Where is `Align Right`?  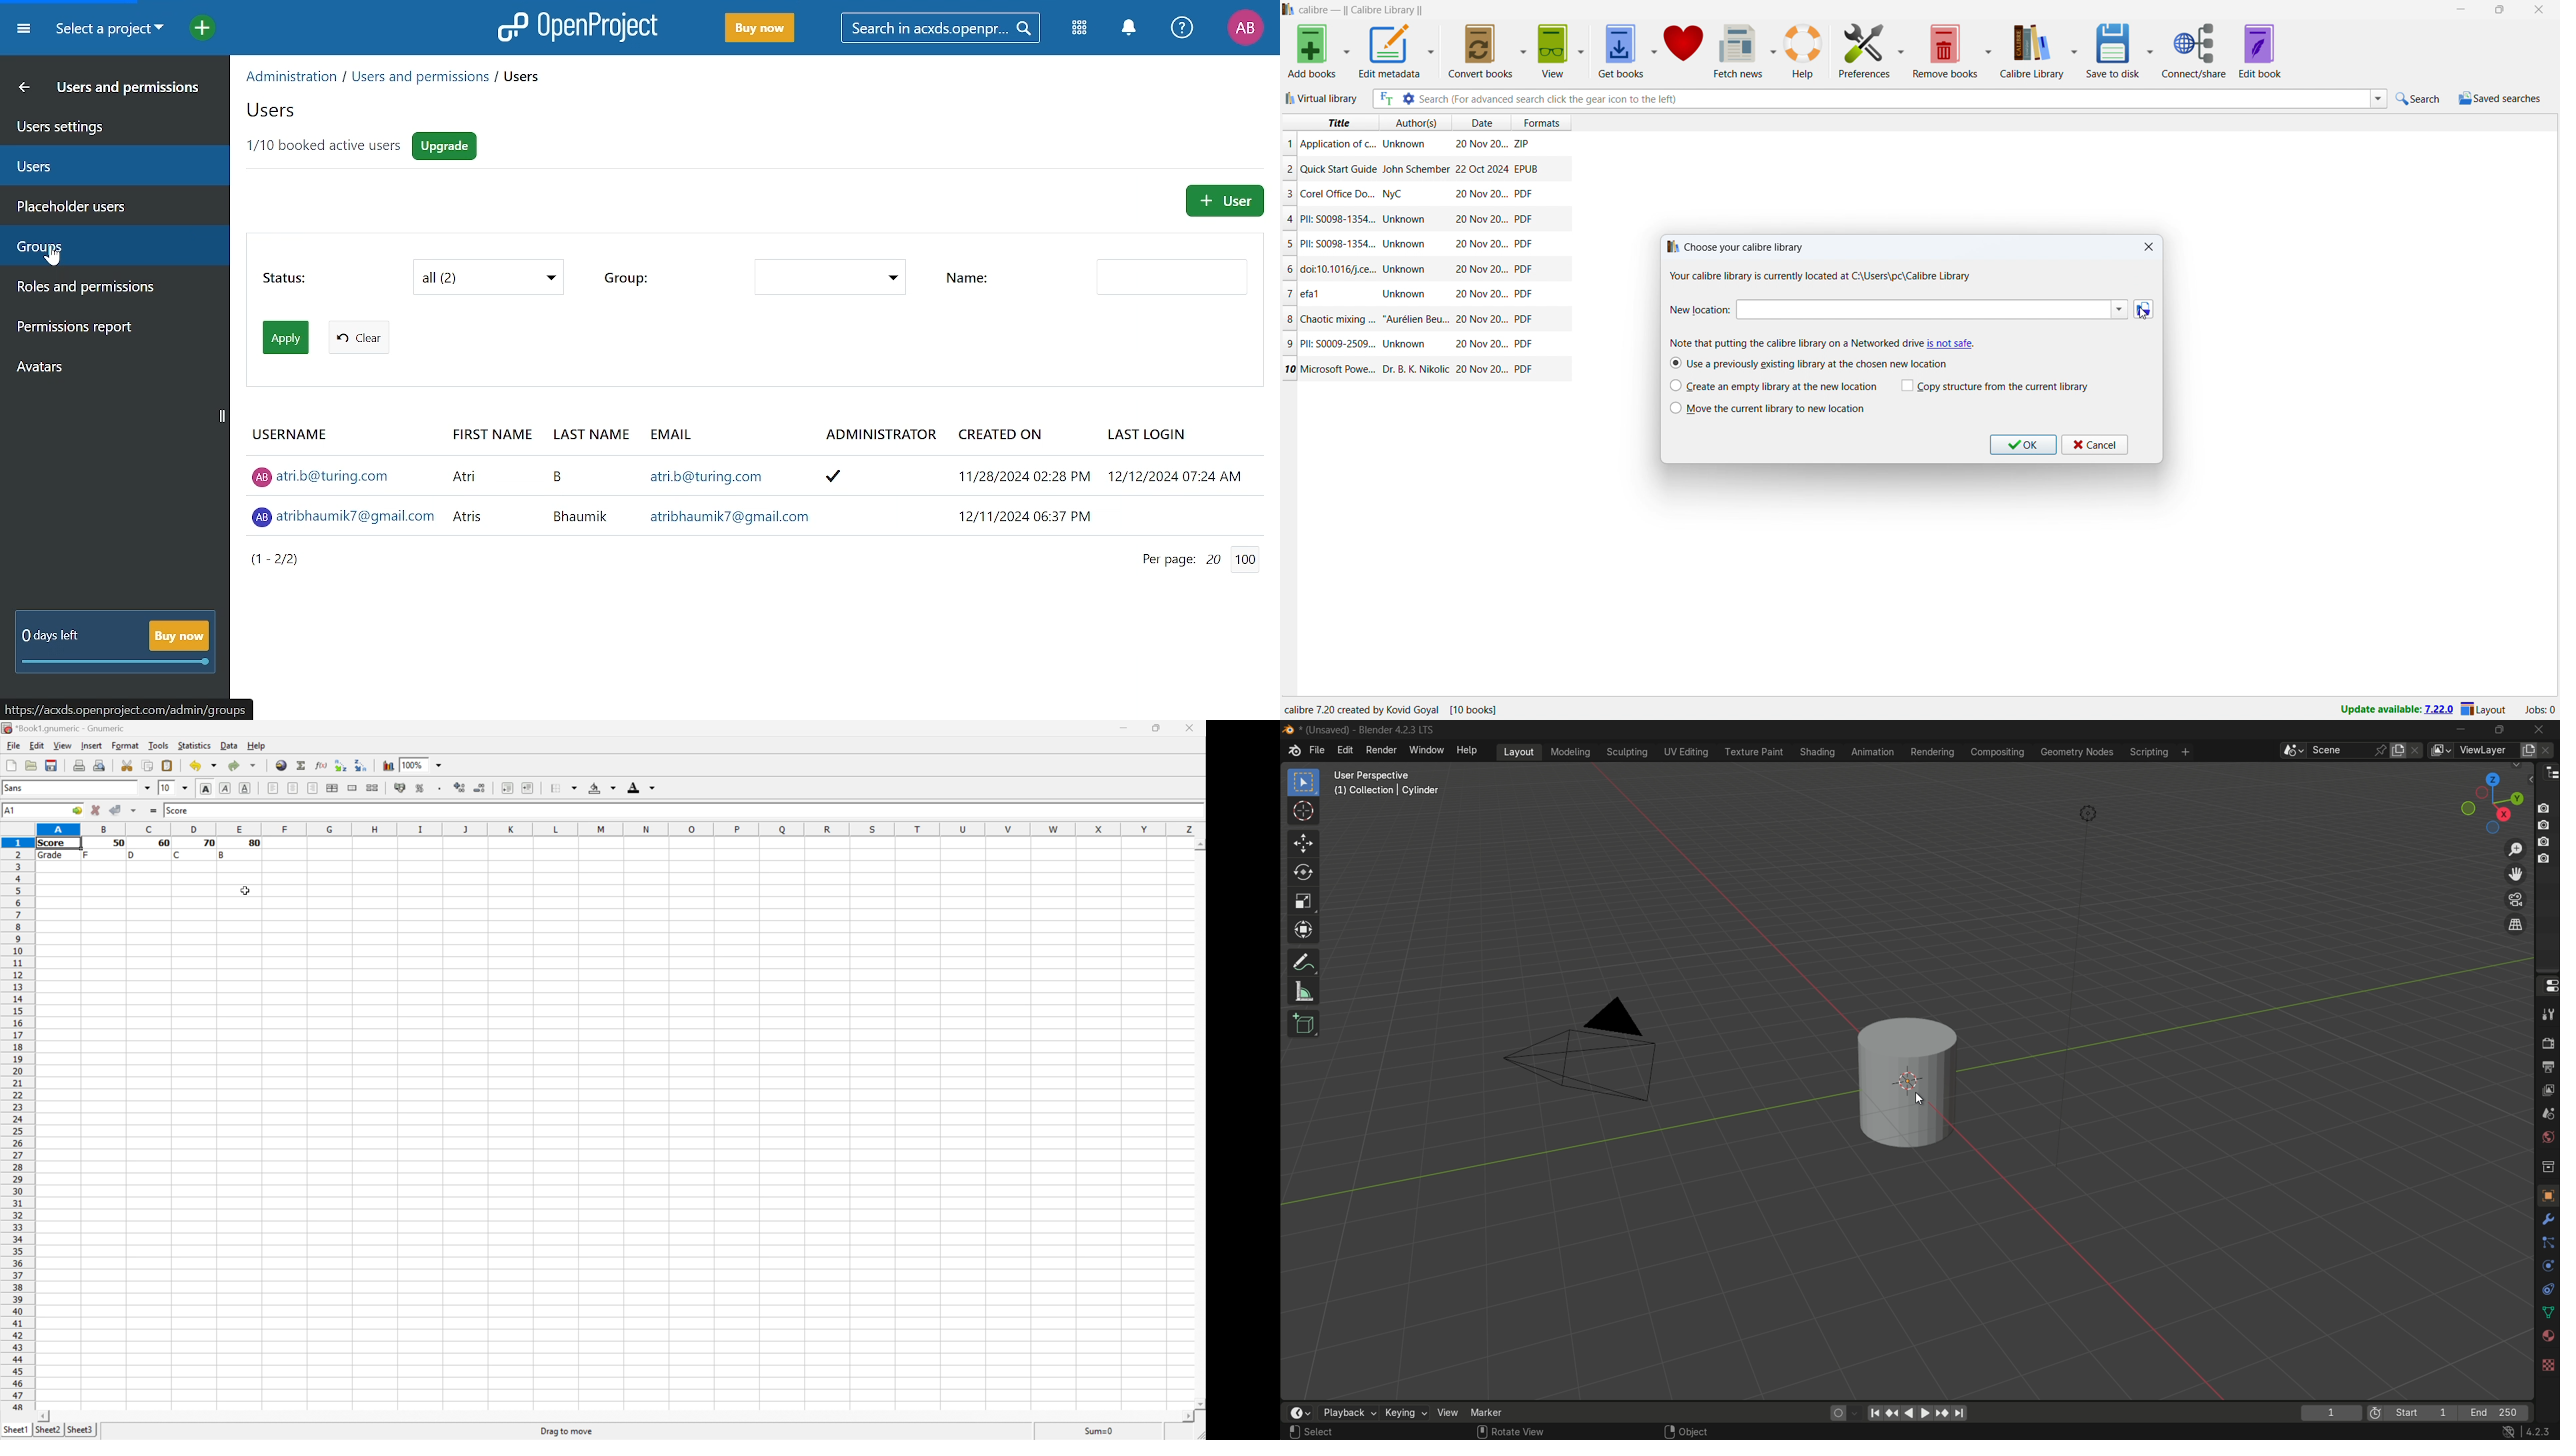 Align Right is located at coordinates (313, 788).